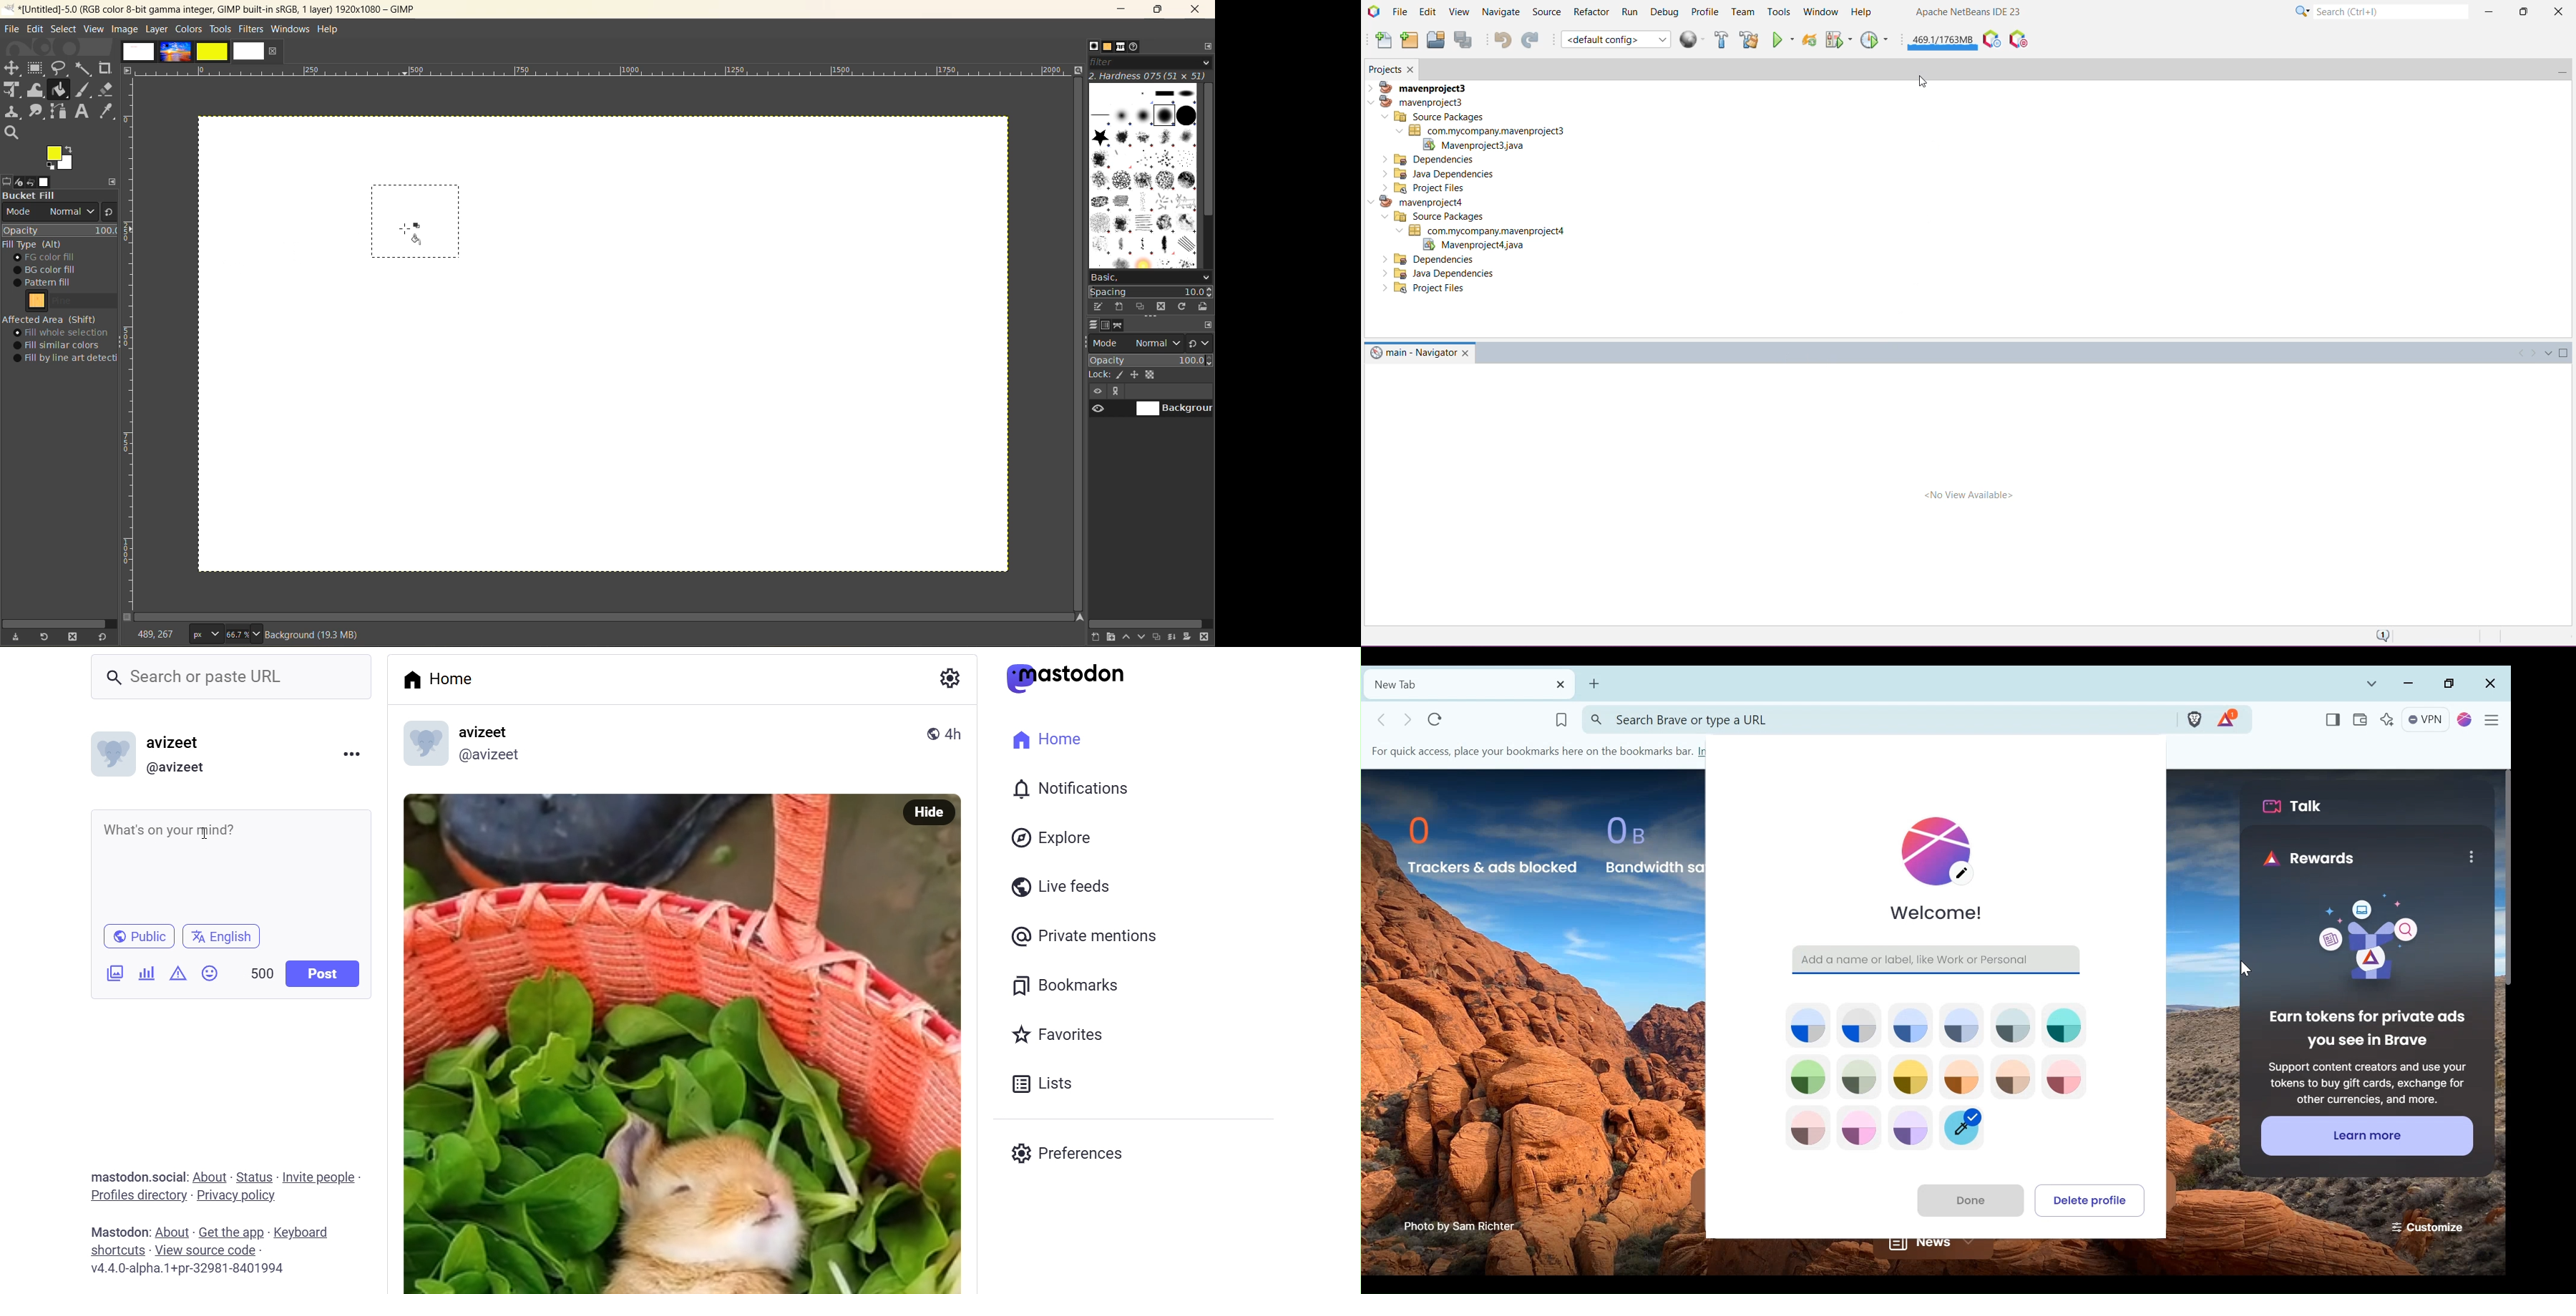 The height and width of the screenshot is (1316, 2576). What do you see at coordinates (1809, 39) in the screenshot?
I see `Reload` at bounding box center [1809, 39].